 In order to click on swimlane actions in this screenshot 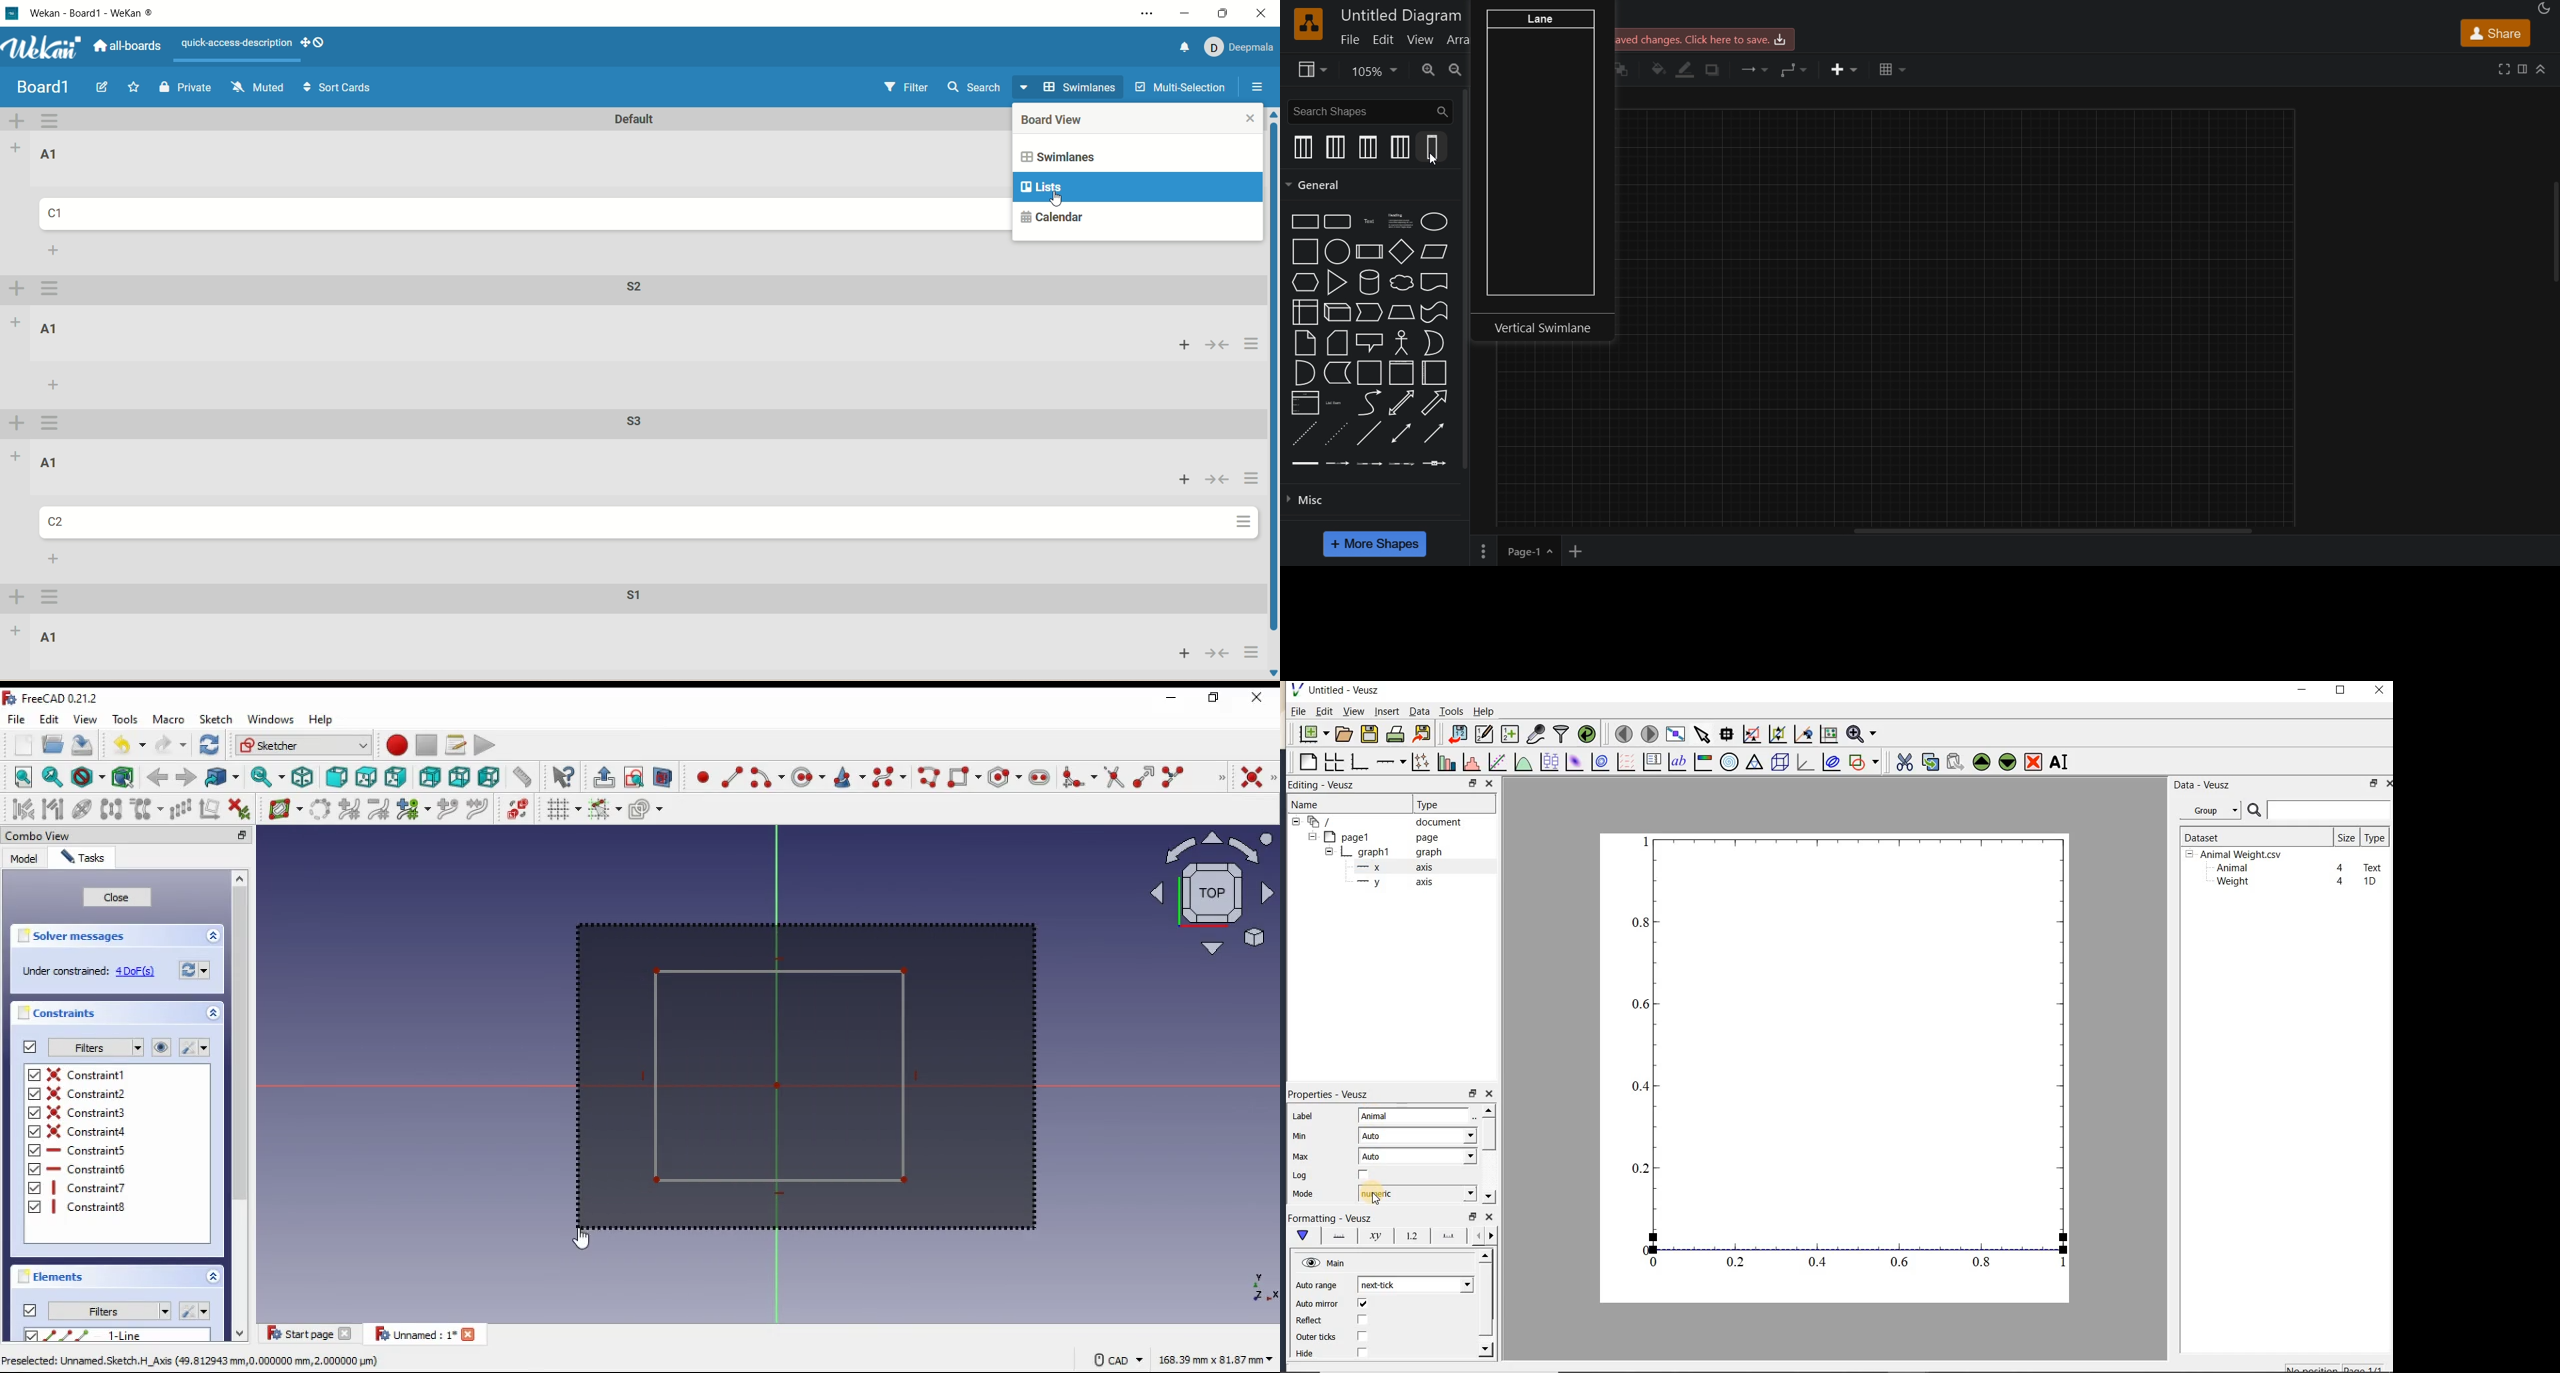, I will do `click(49, 423)`.